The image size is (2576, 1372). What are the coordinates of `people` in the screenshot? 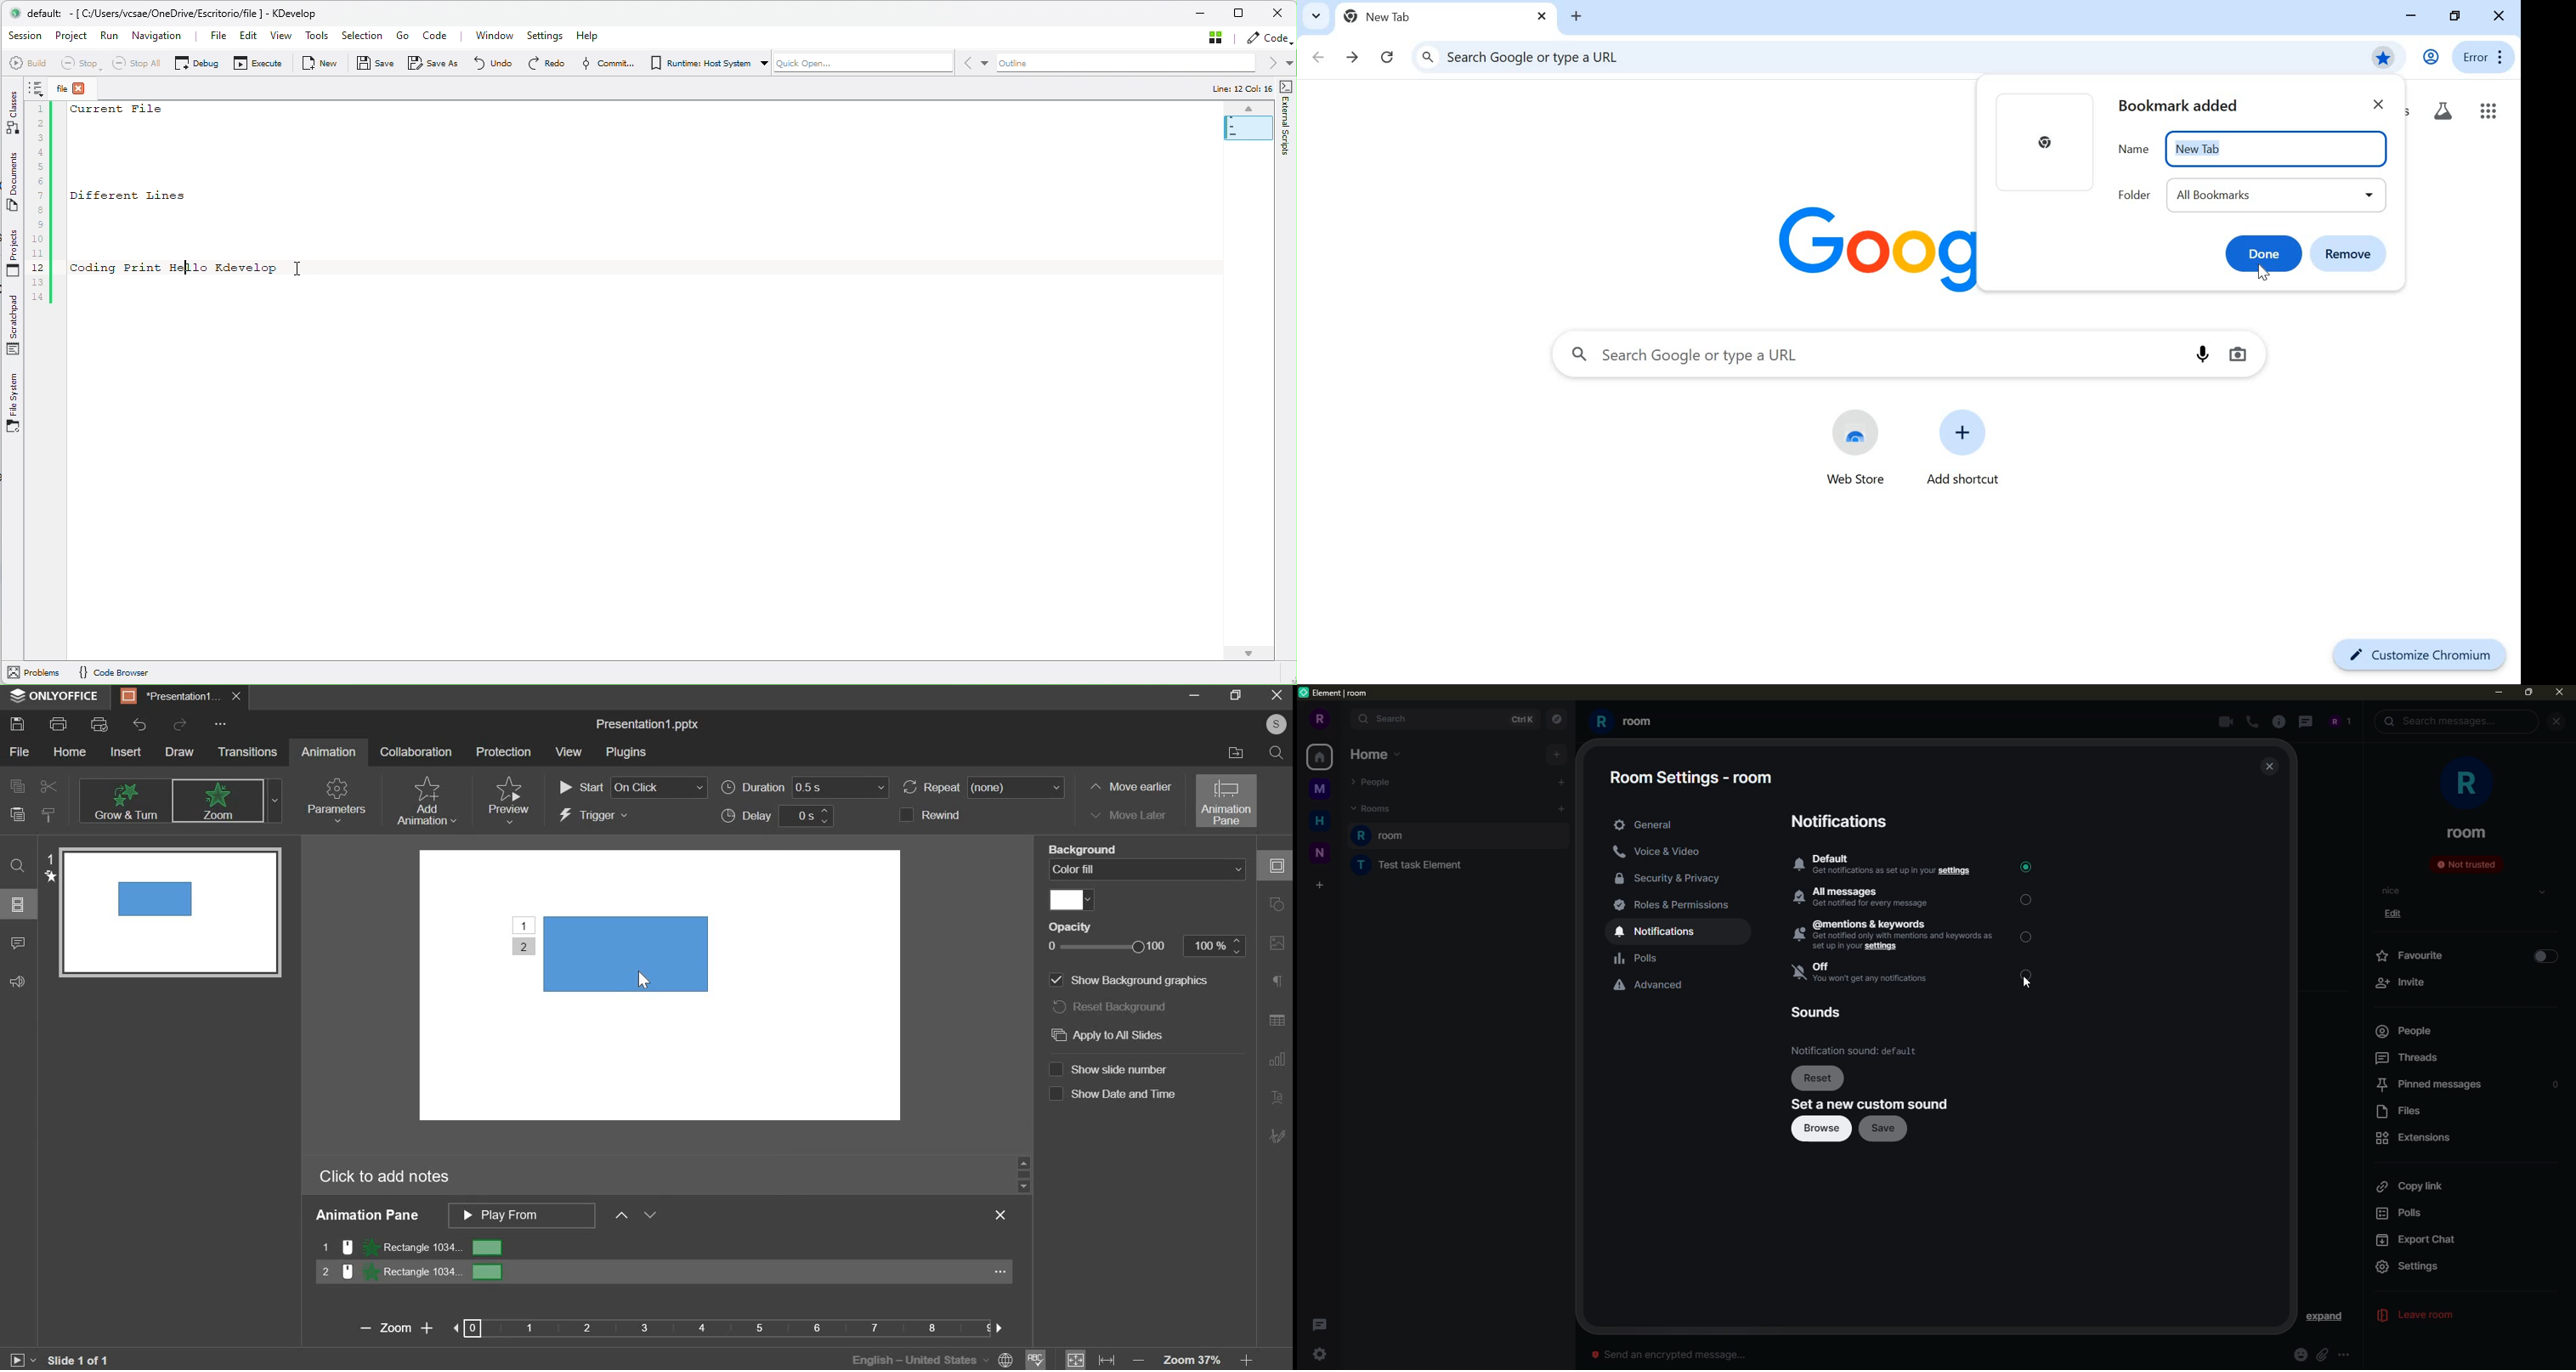 It's located at (1376, 780).